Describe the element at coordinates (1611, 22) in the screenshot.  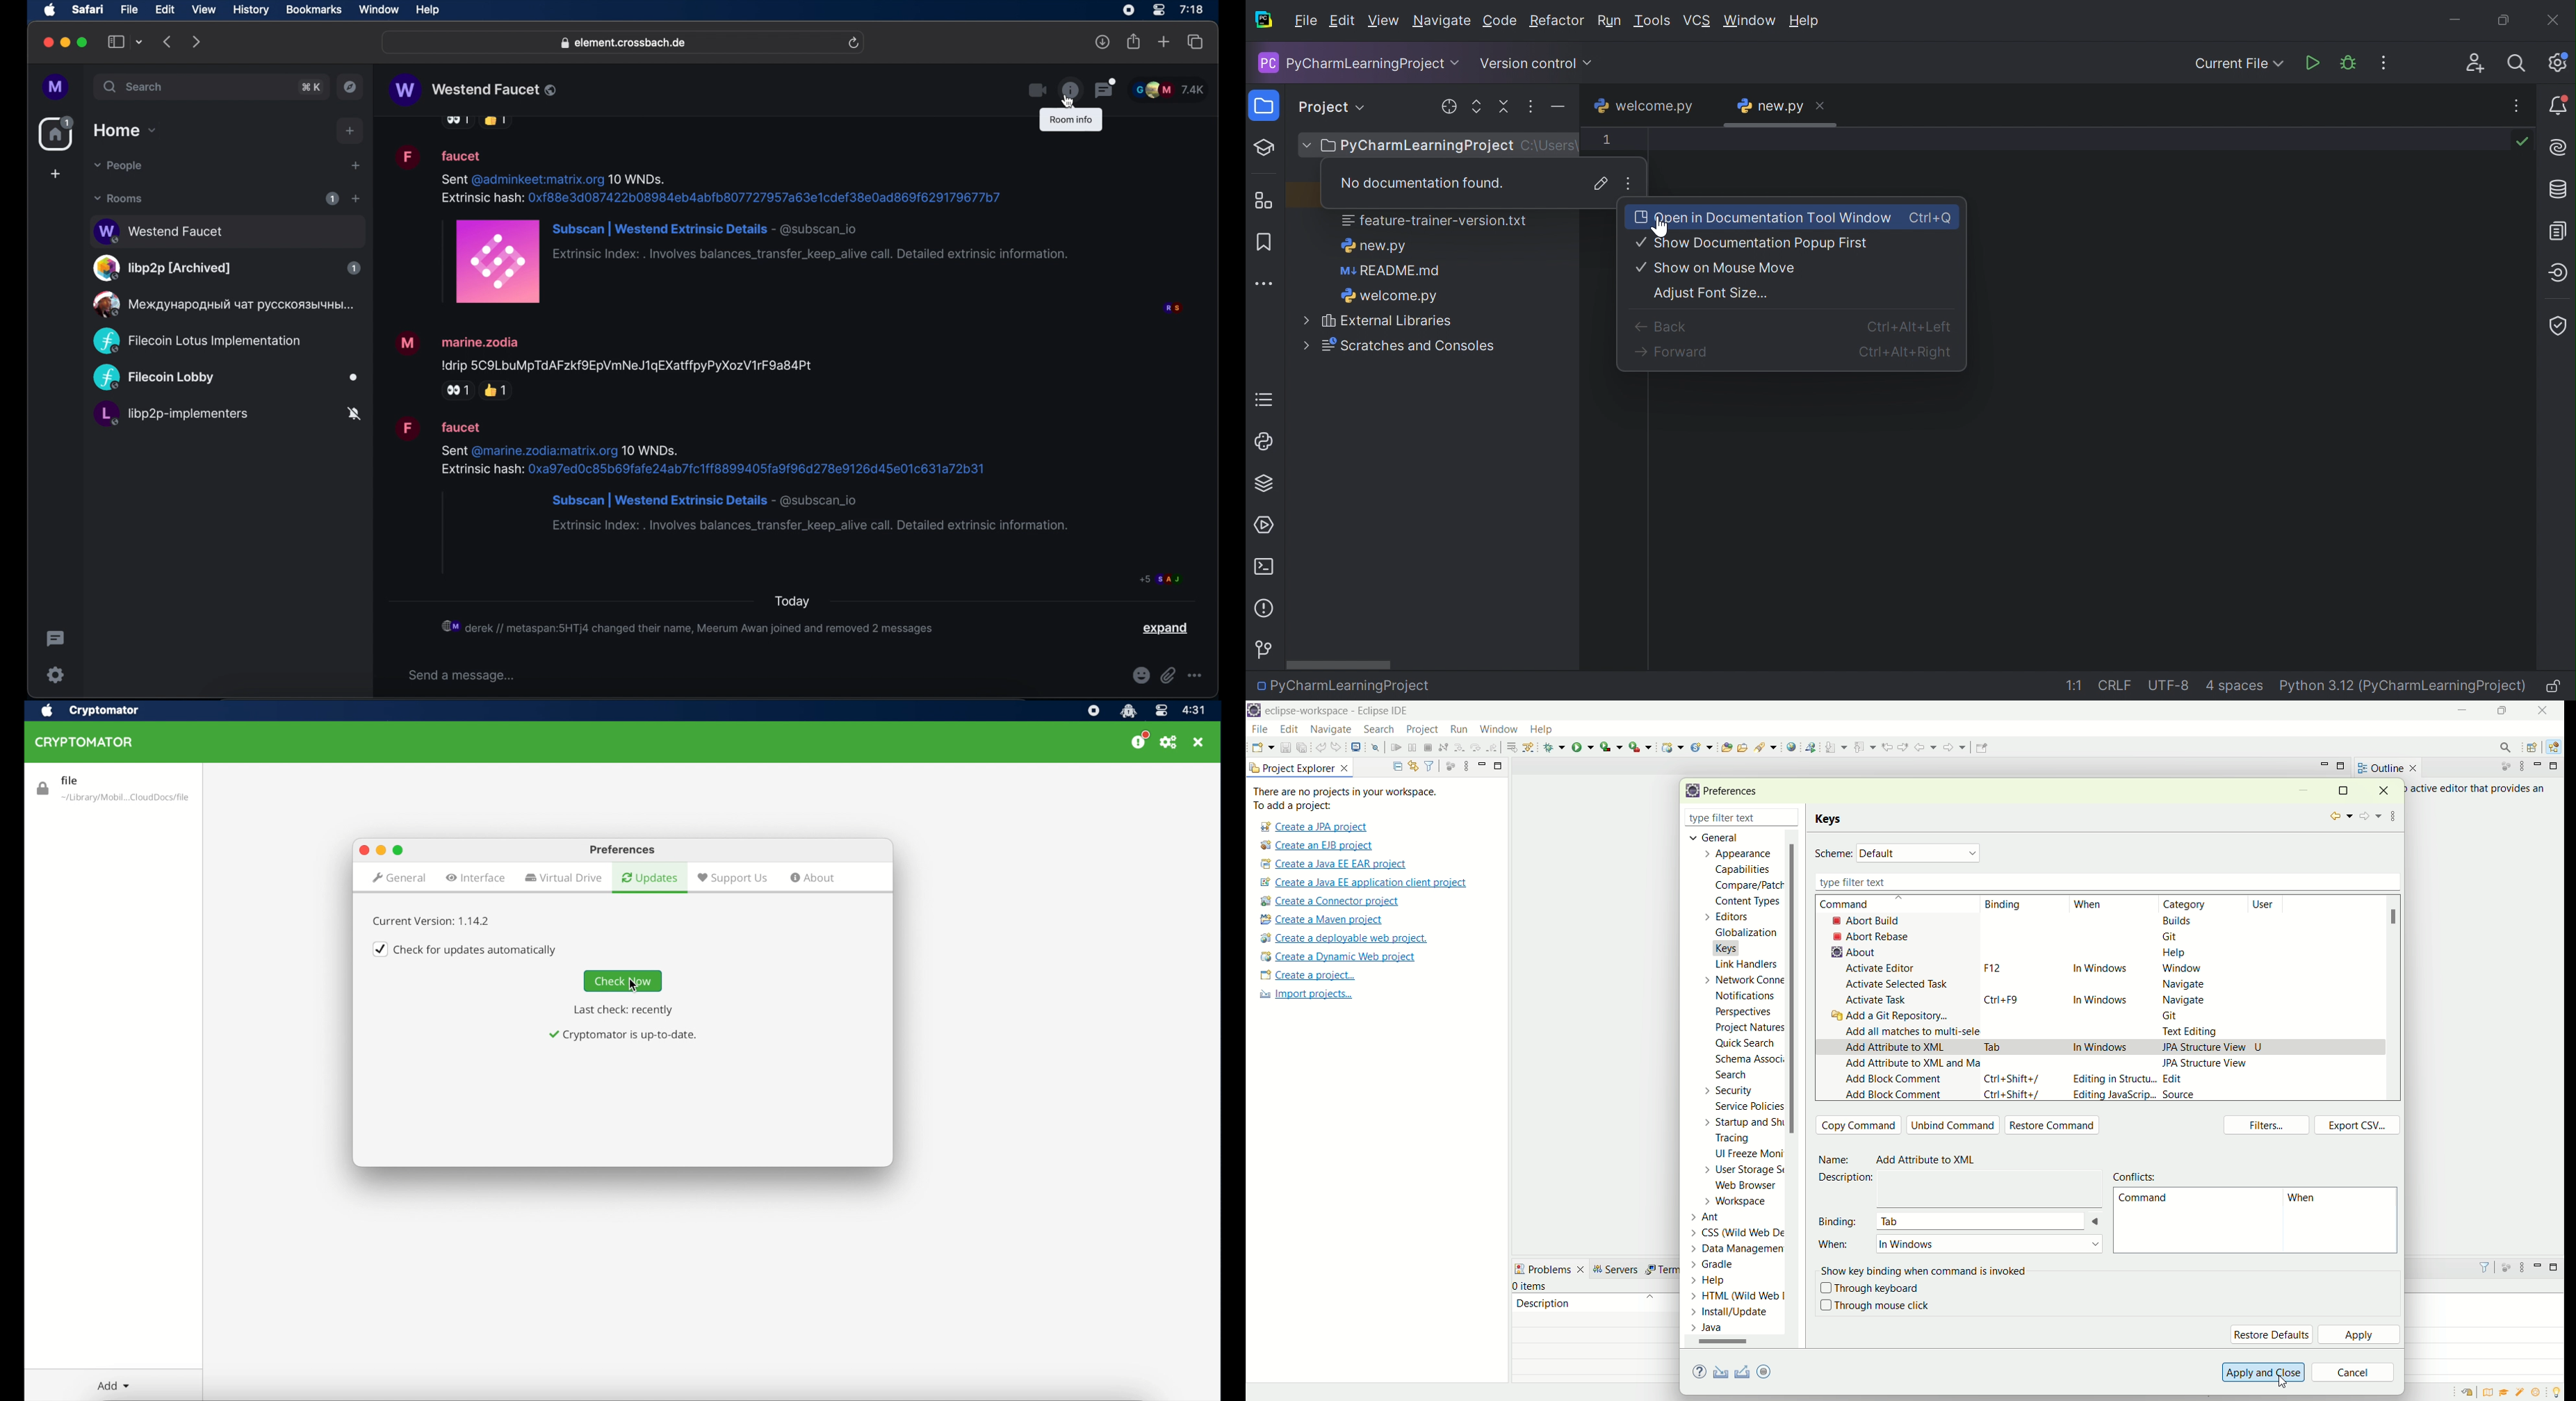
I see `Run` at that location.